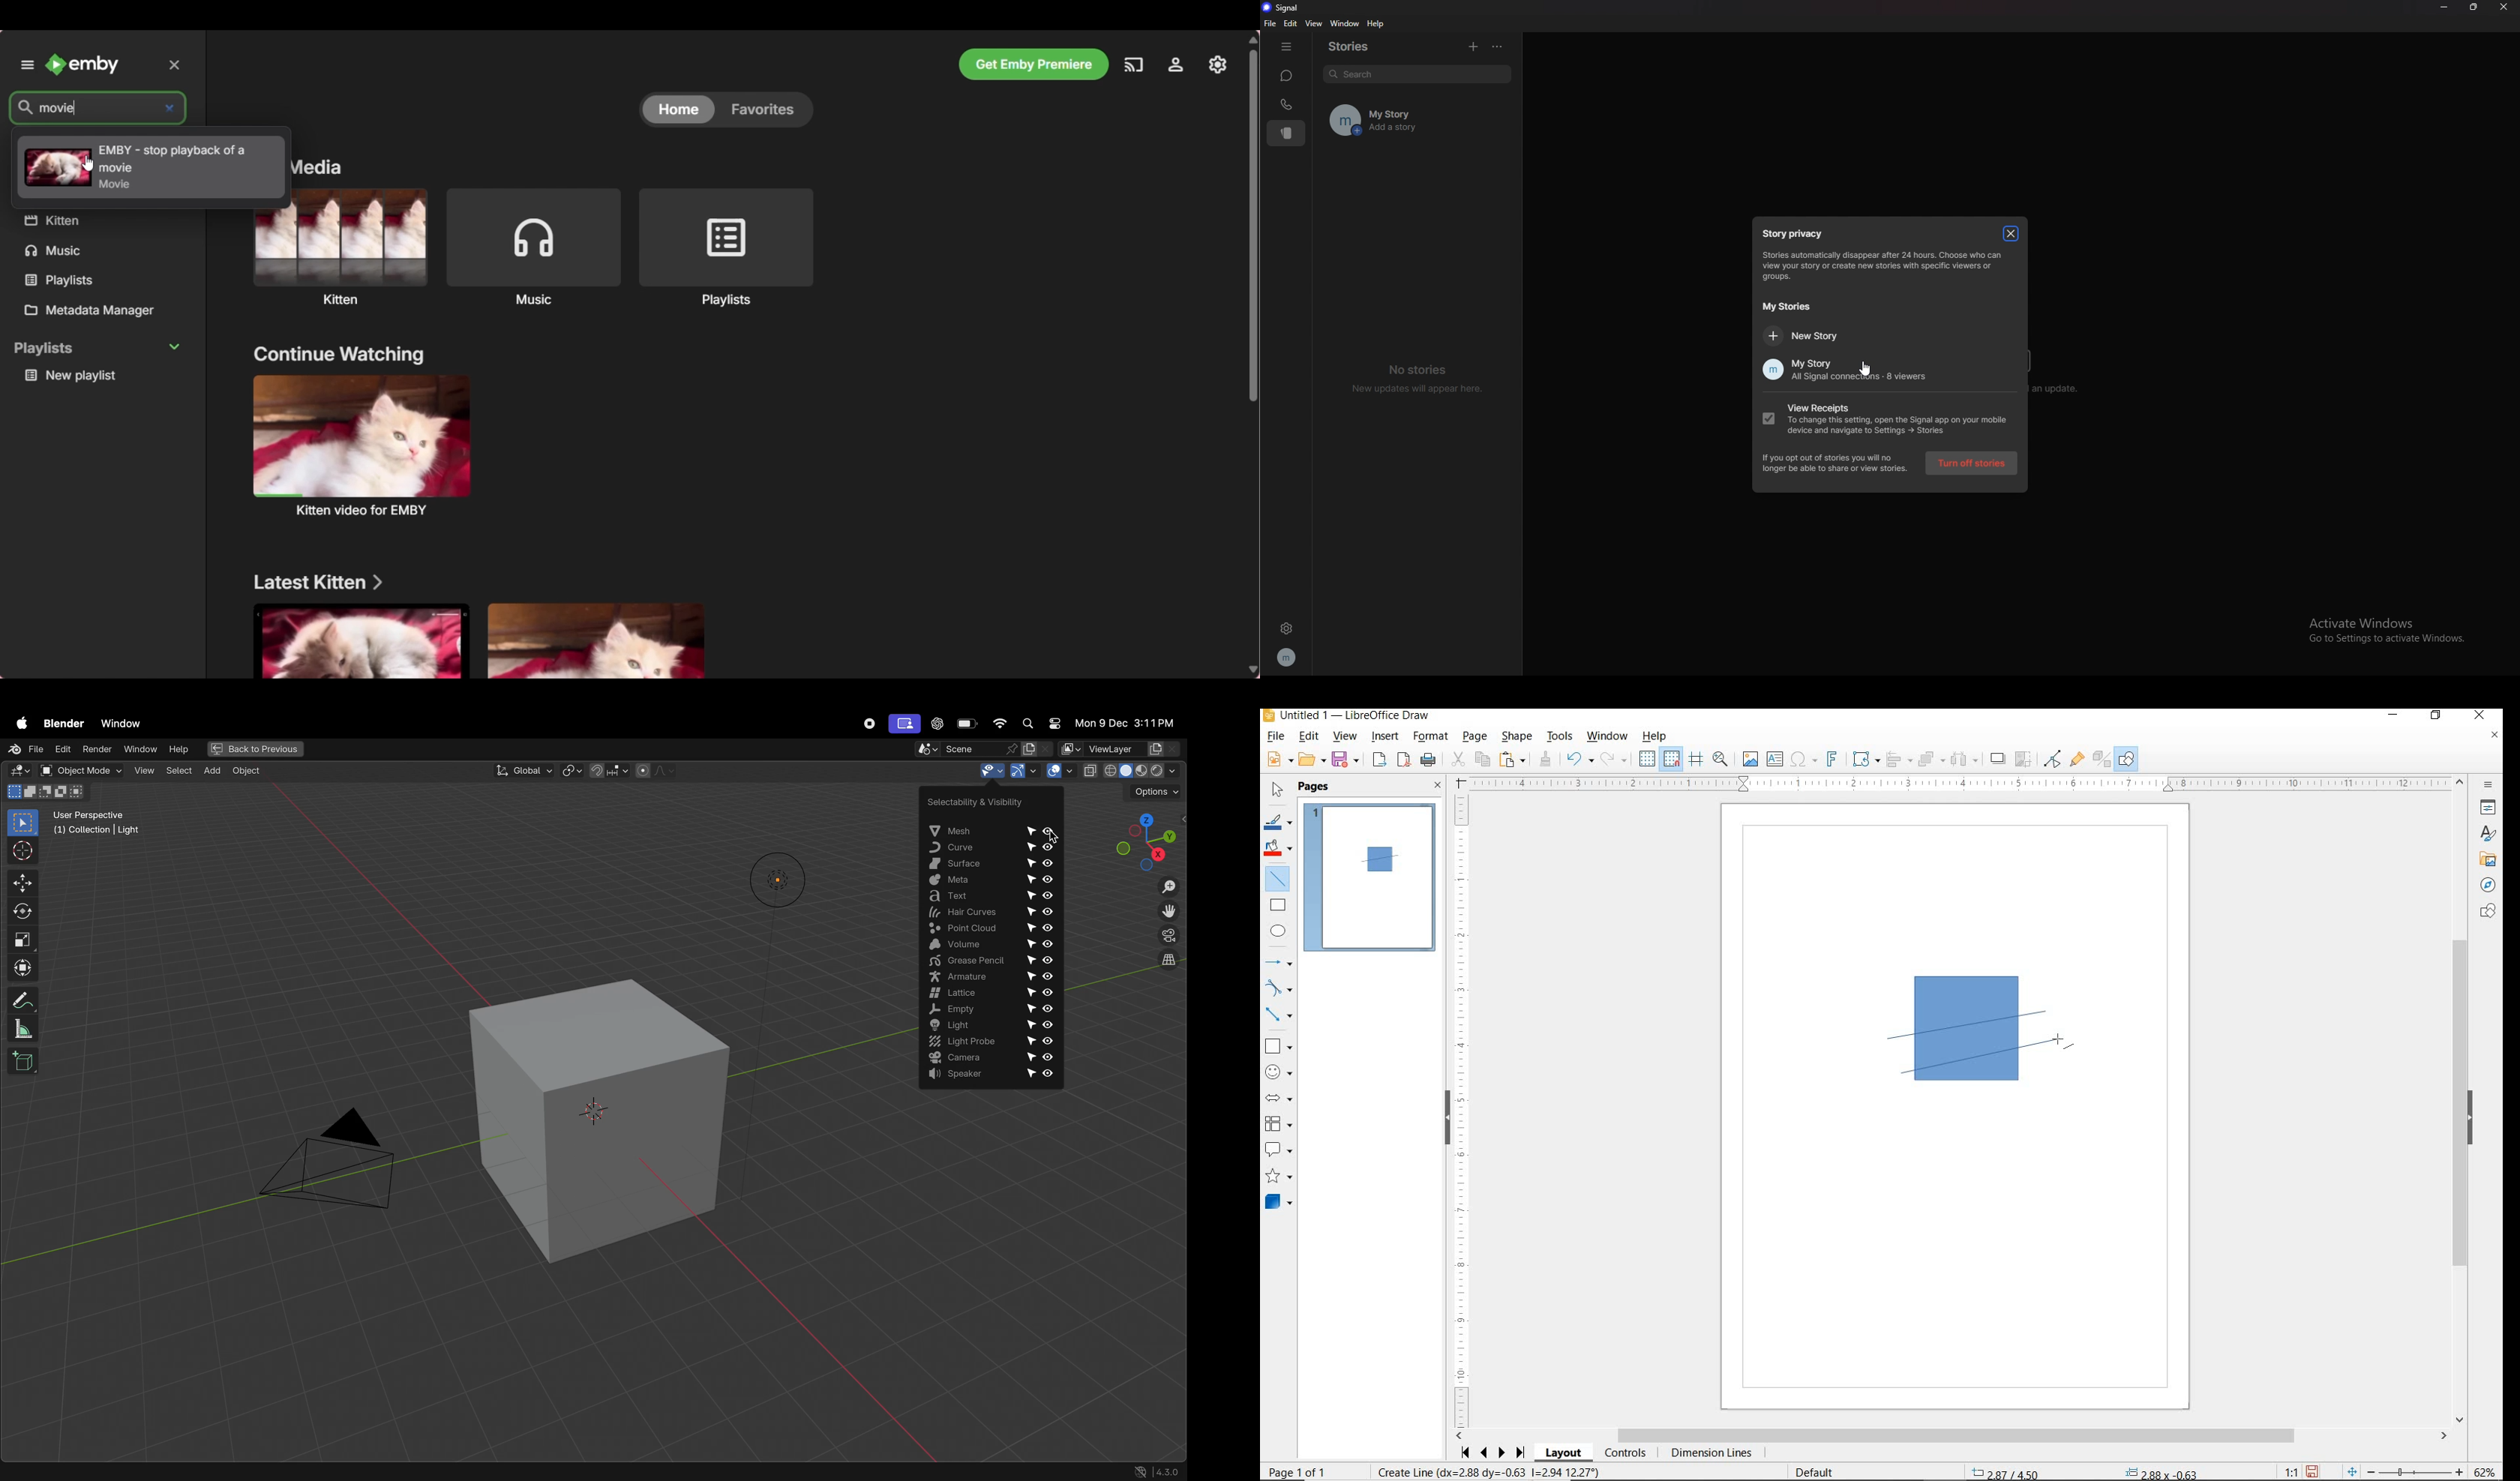 The width and height of the screenshot is (2520, 1484). What do you see at coordinates (991, 944) in the screenshot?
I see `volume` at bounding box center [991, 944].